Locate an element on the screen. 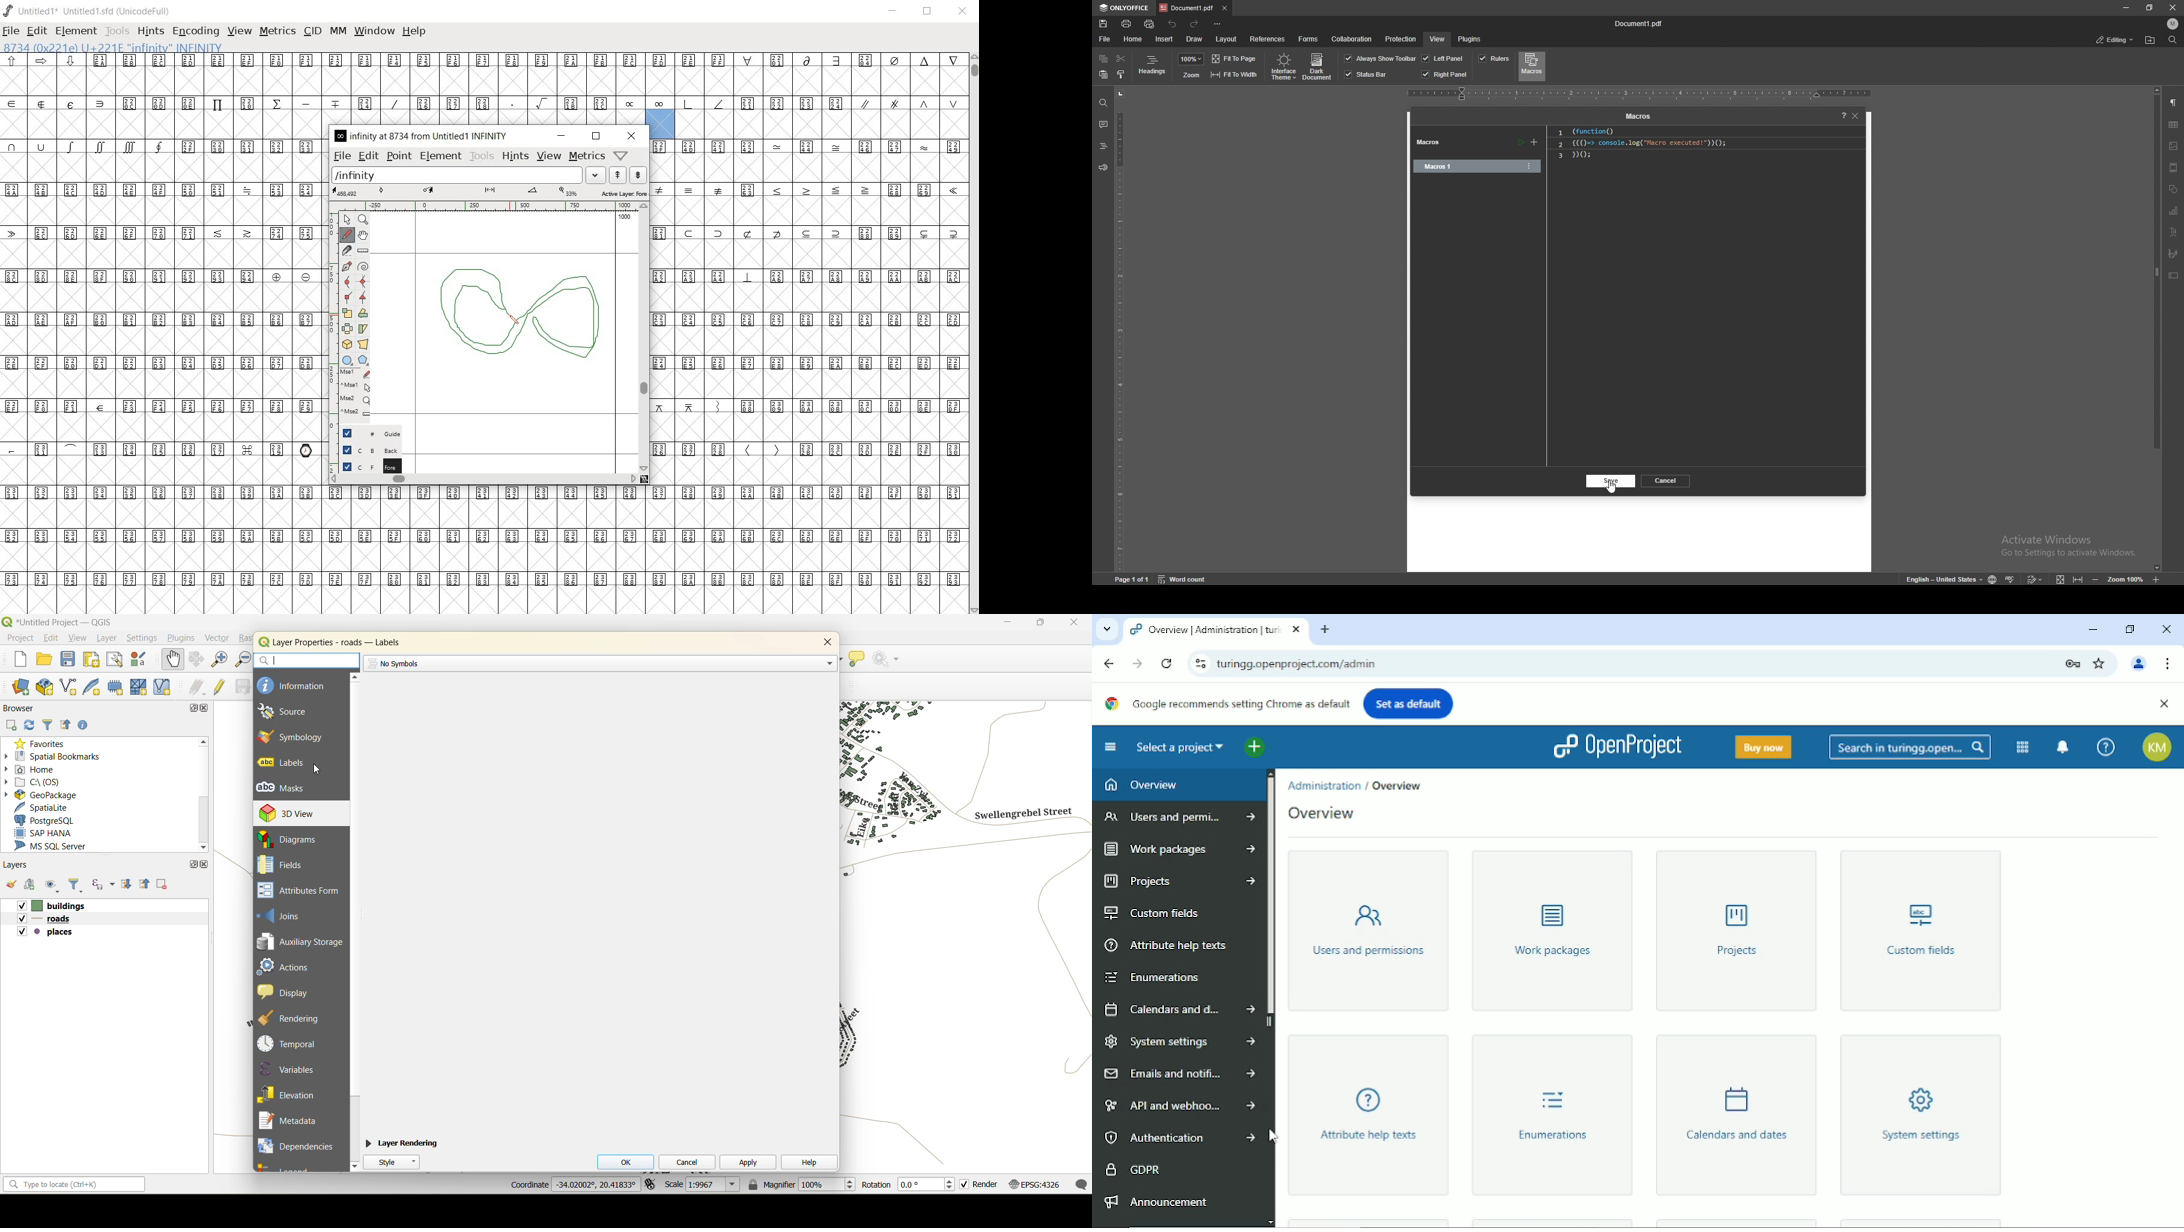 The width and height of the screenshot is (2184, 1232). remove is located at coordinates (161, 886).